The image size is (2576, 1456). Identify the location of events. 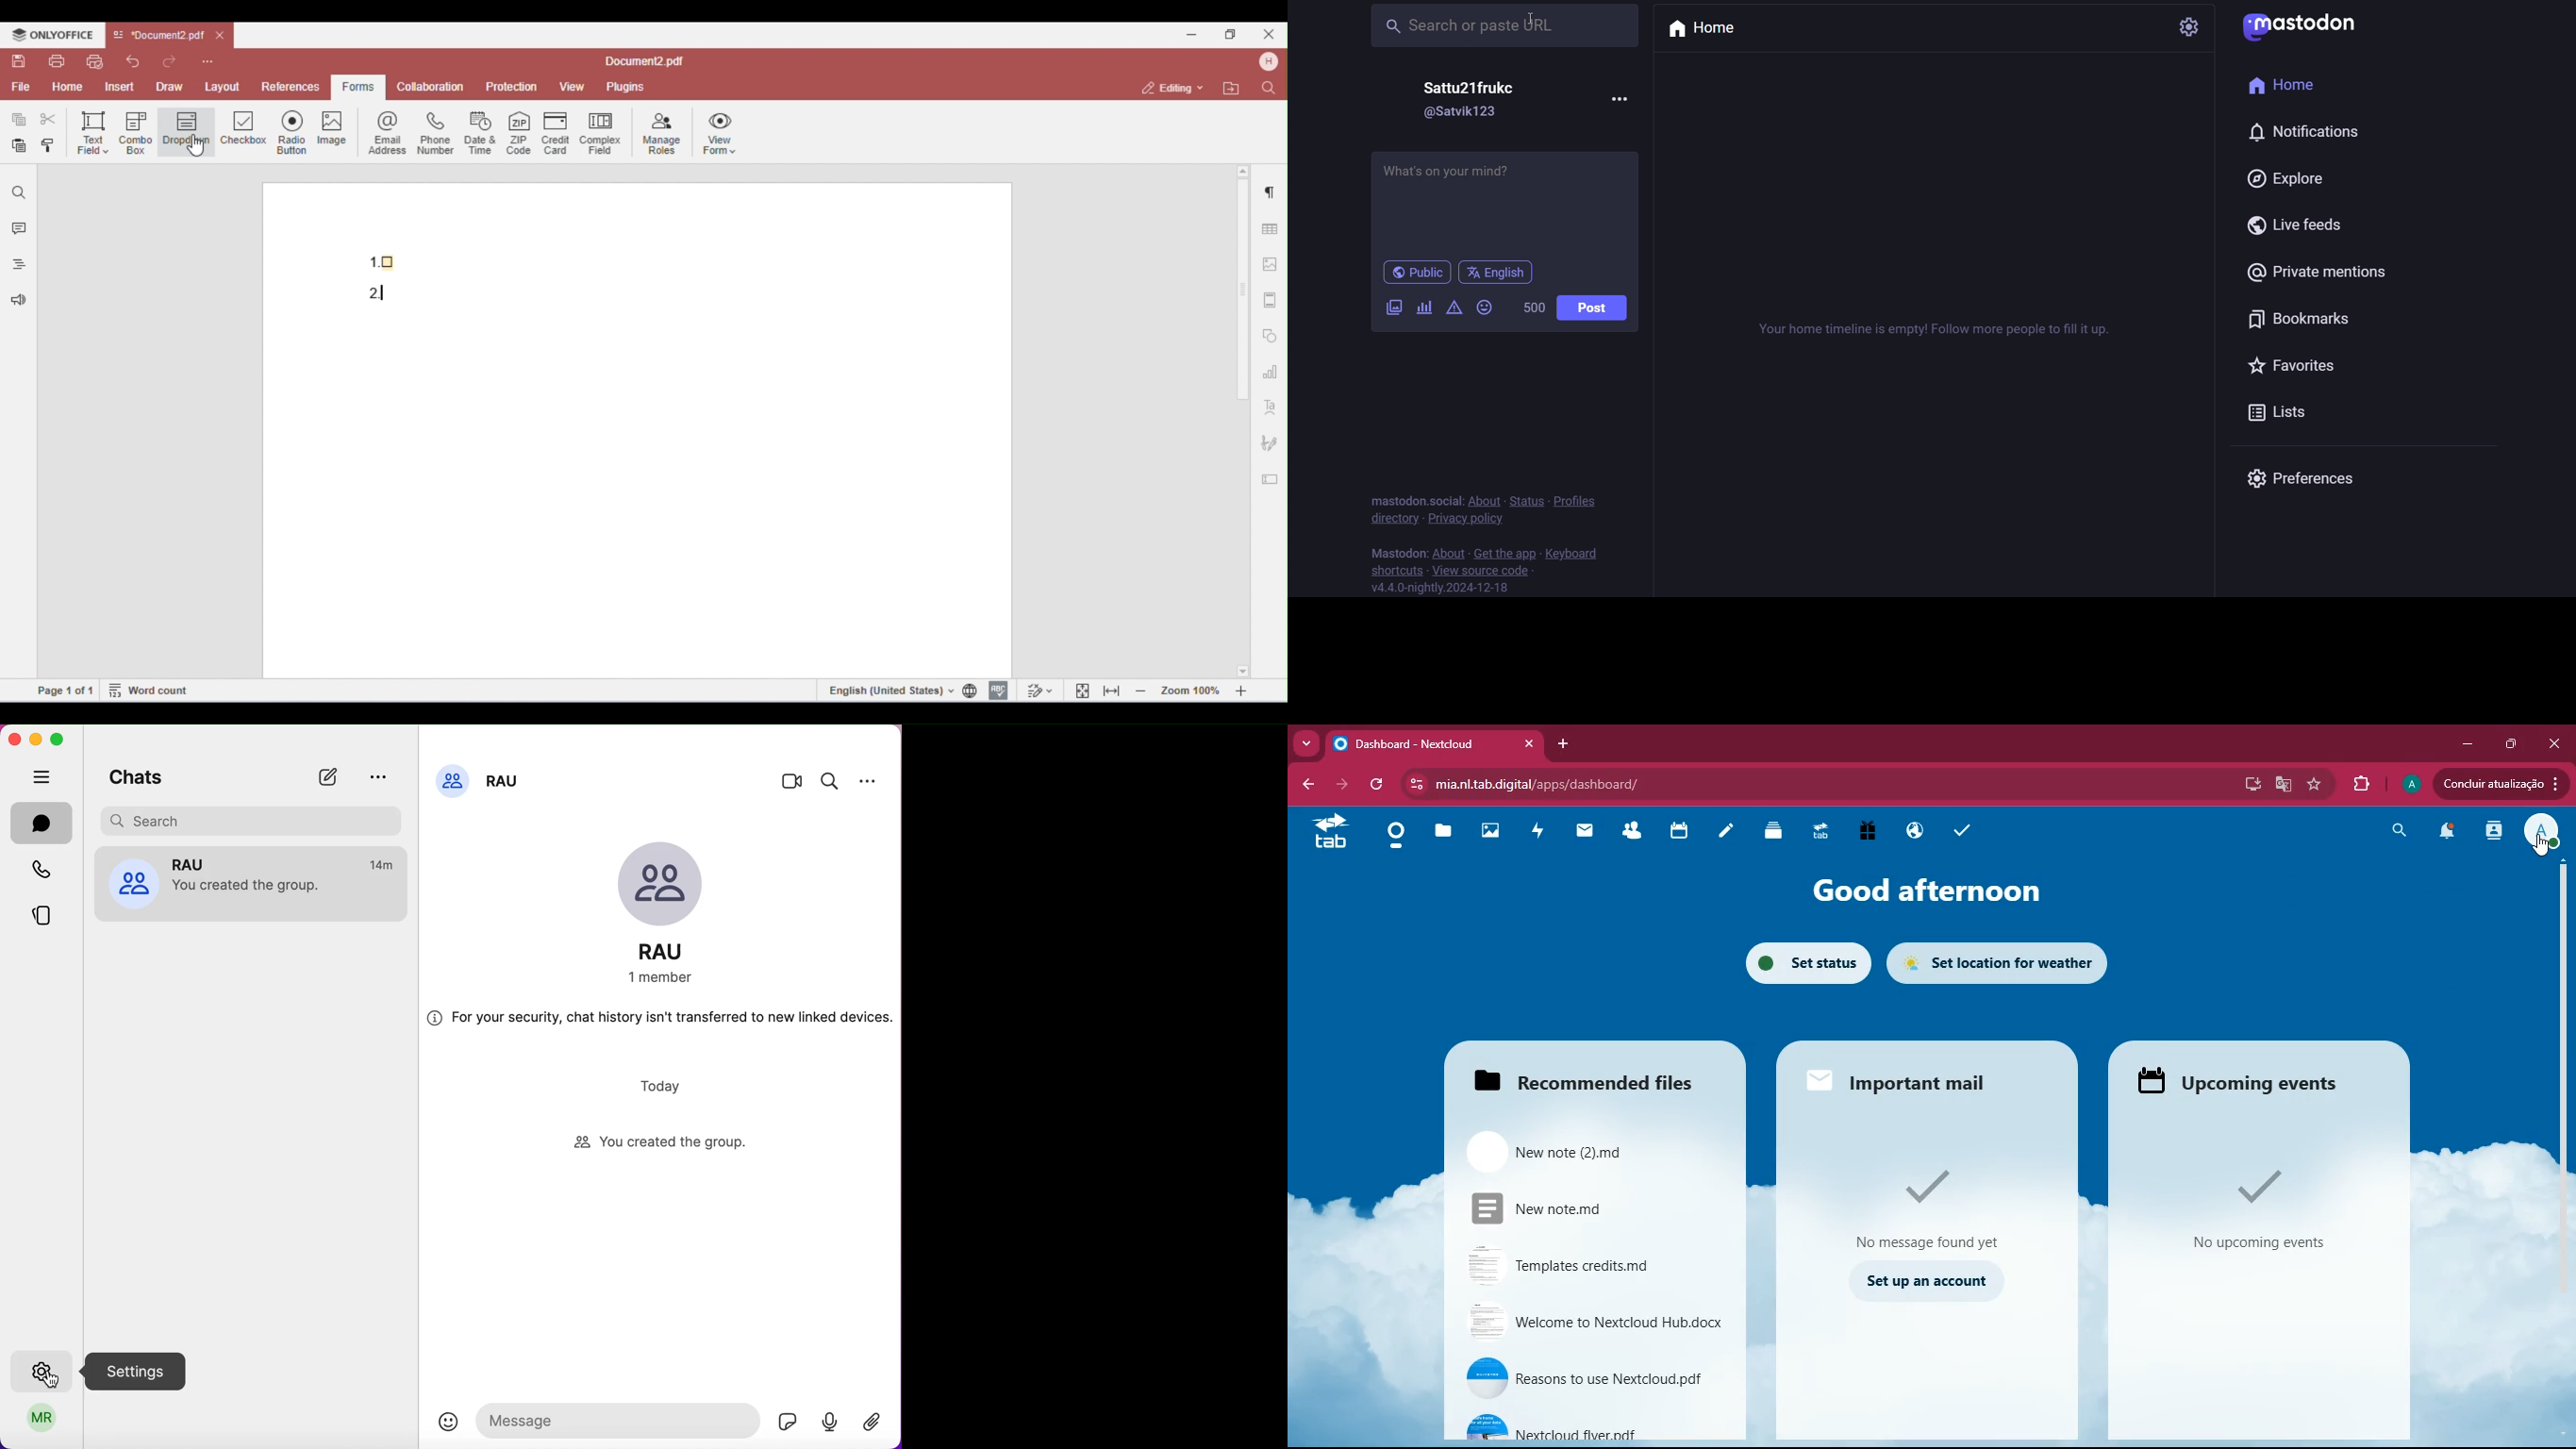
(2269, 1214).